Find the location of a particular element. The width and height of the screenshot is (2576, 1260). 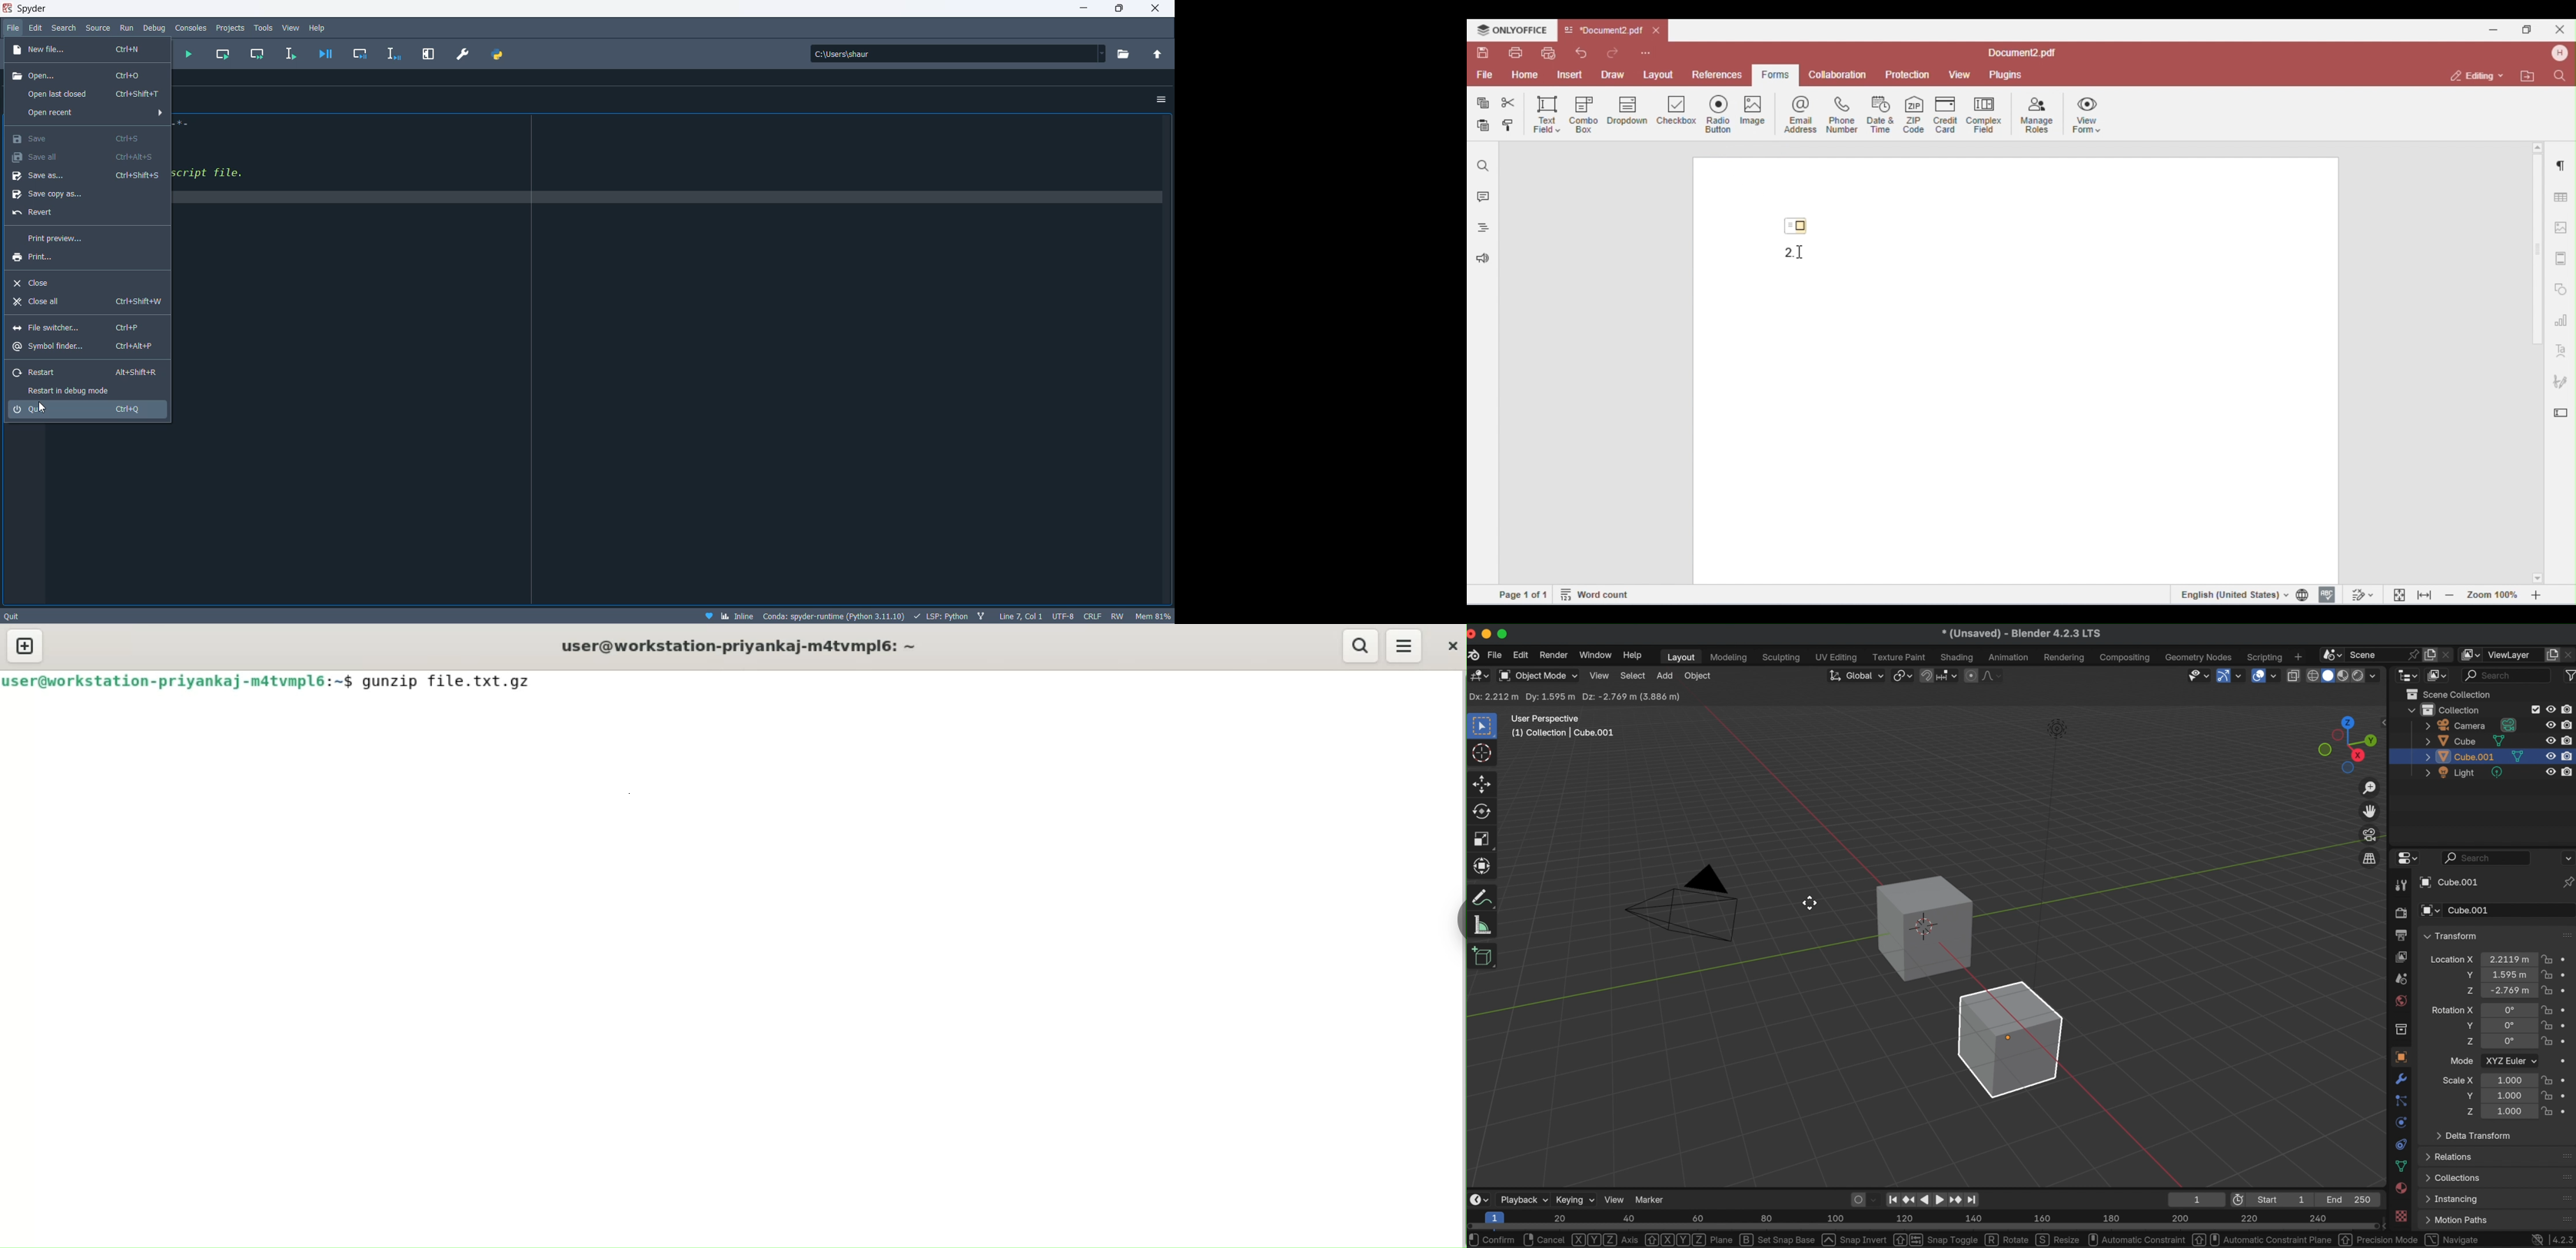

consoles is located at coordinates (192, 28).